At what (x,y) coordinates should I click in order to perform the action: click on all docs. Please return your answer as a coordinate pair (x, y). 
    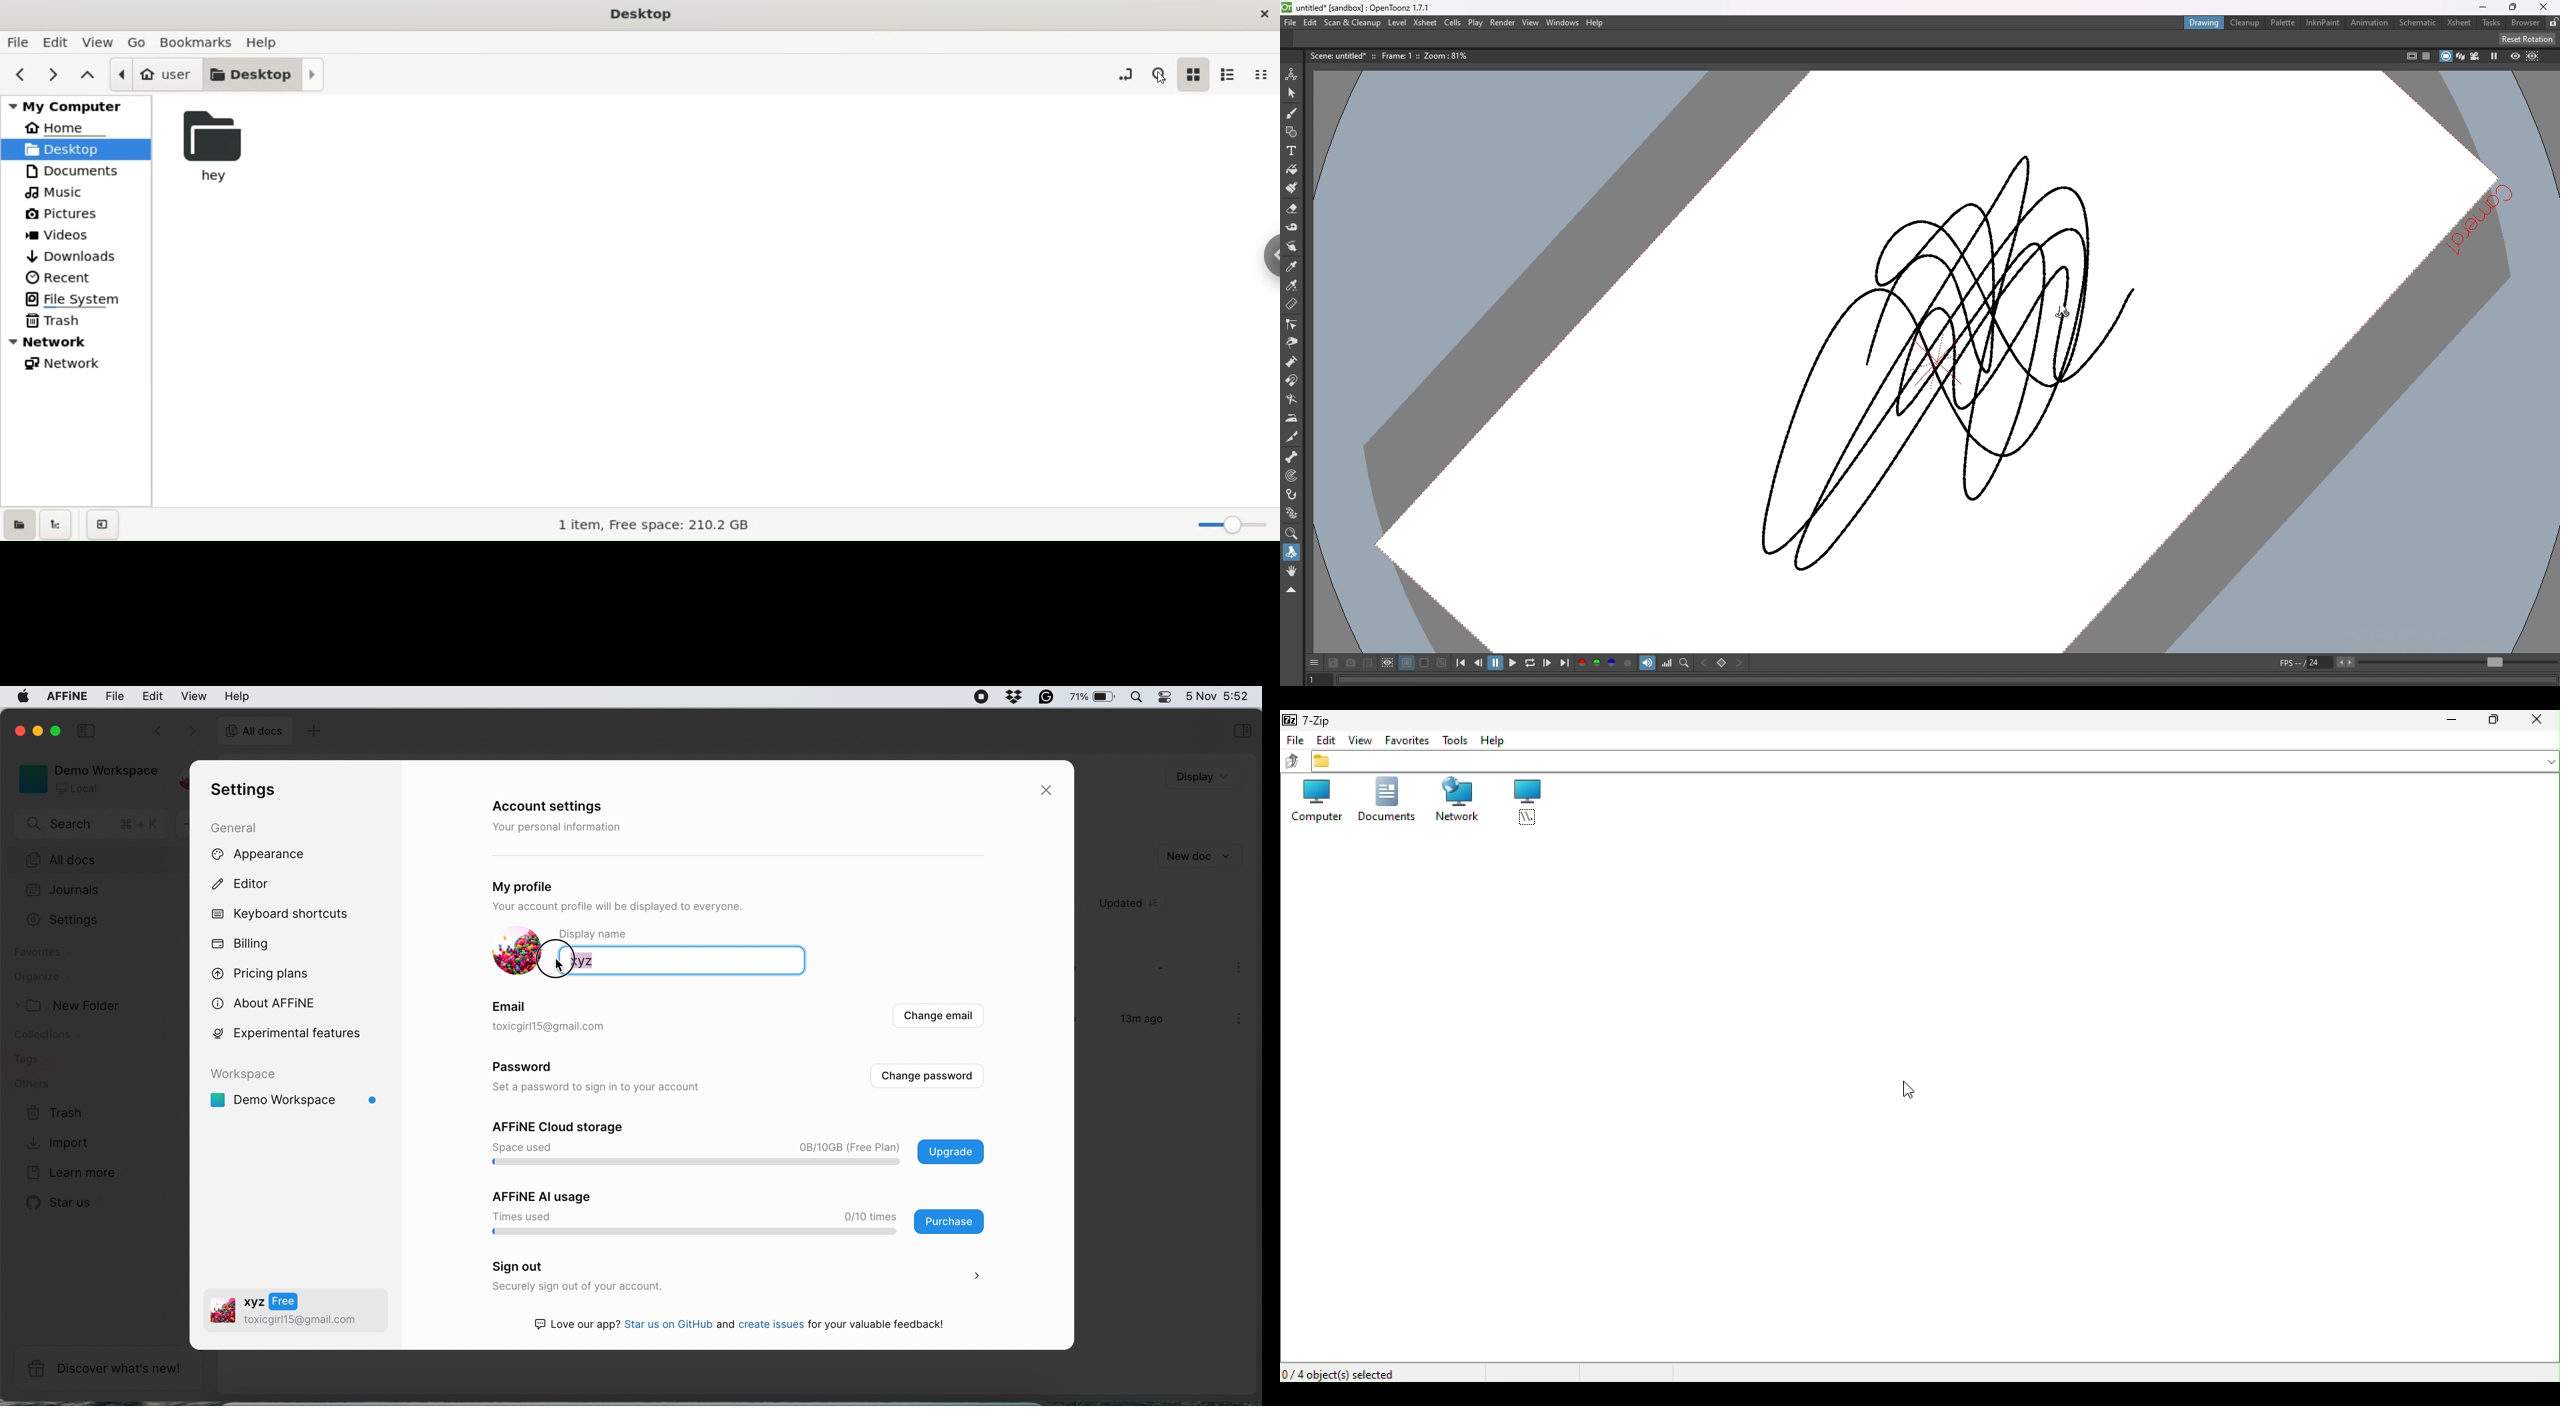
    Looking at the image, I should click on (97, 860).